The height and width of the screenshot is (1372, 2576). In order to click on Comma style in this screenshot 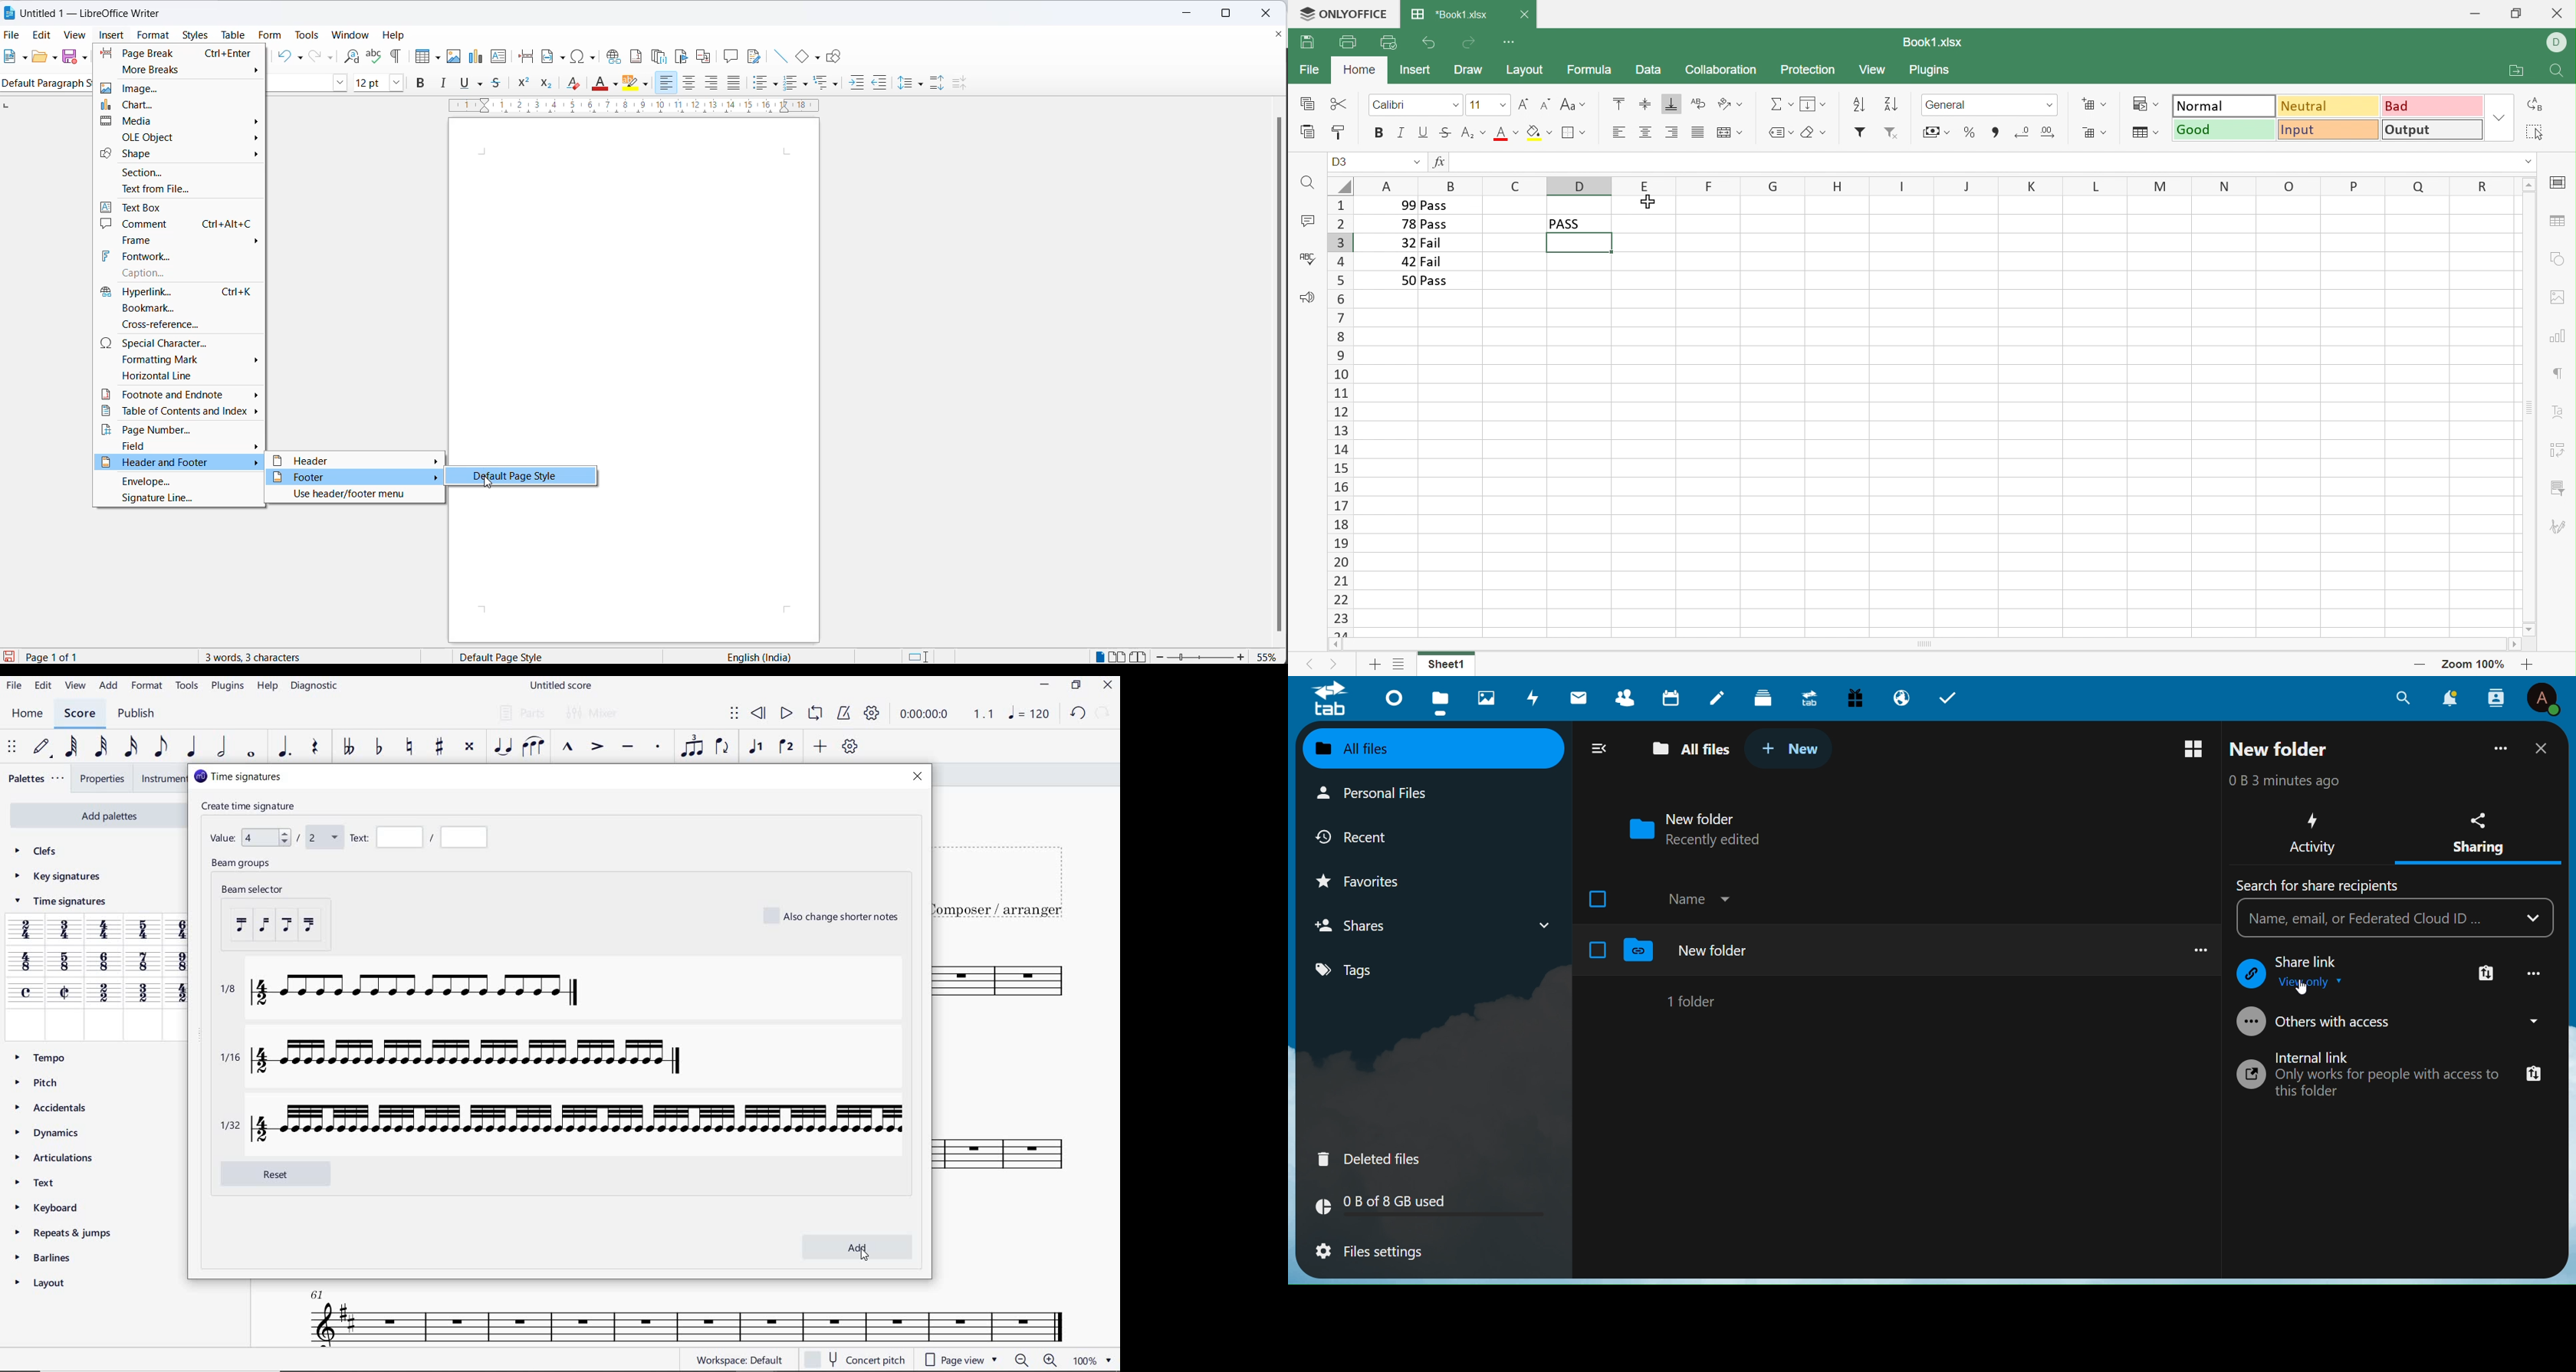, I will do `click(1996, 131)`.